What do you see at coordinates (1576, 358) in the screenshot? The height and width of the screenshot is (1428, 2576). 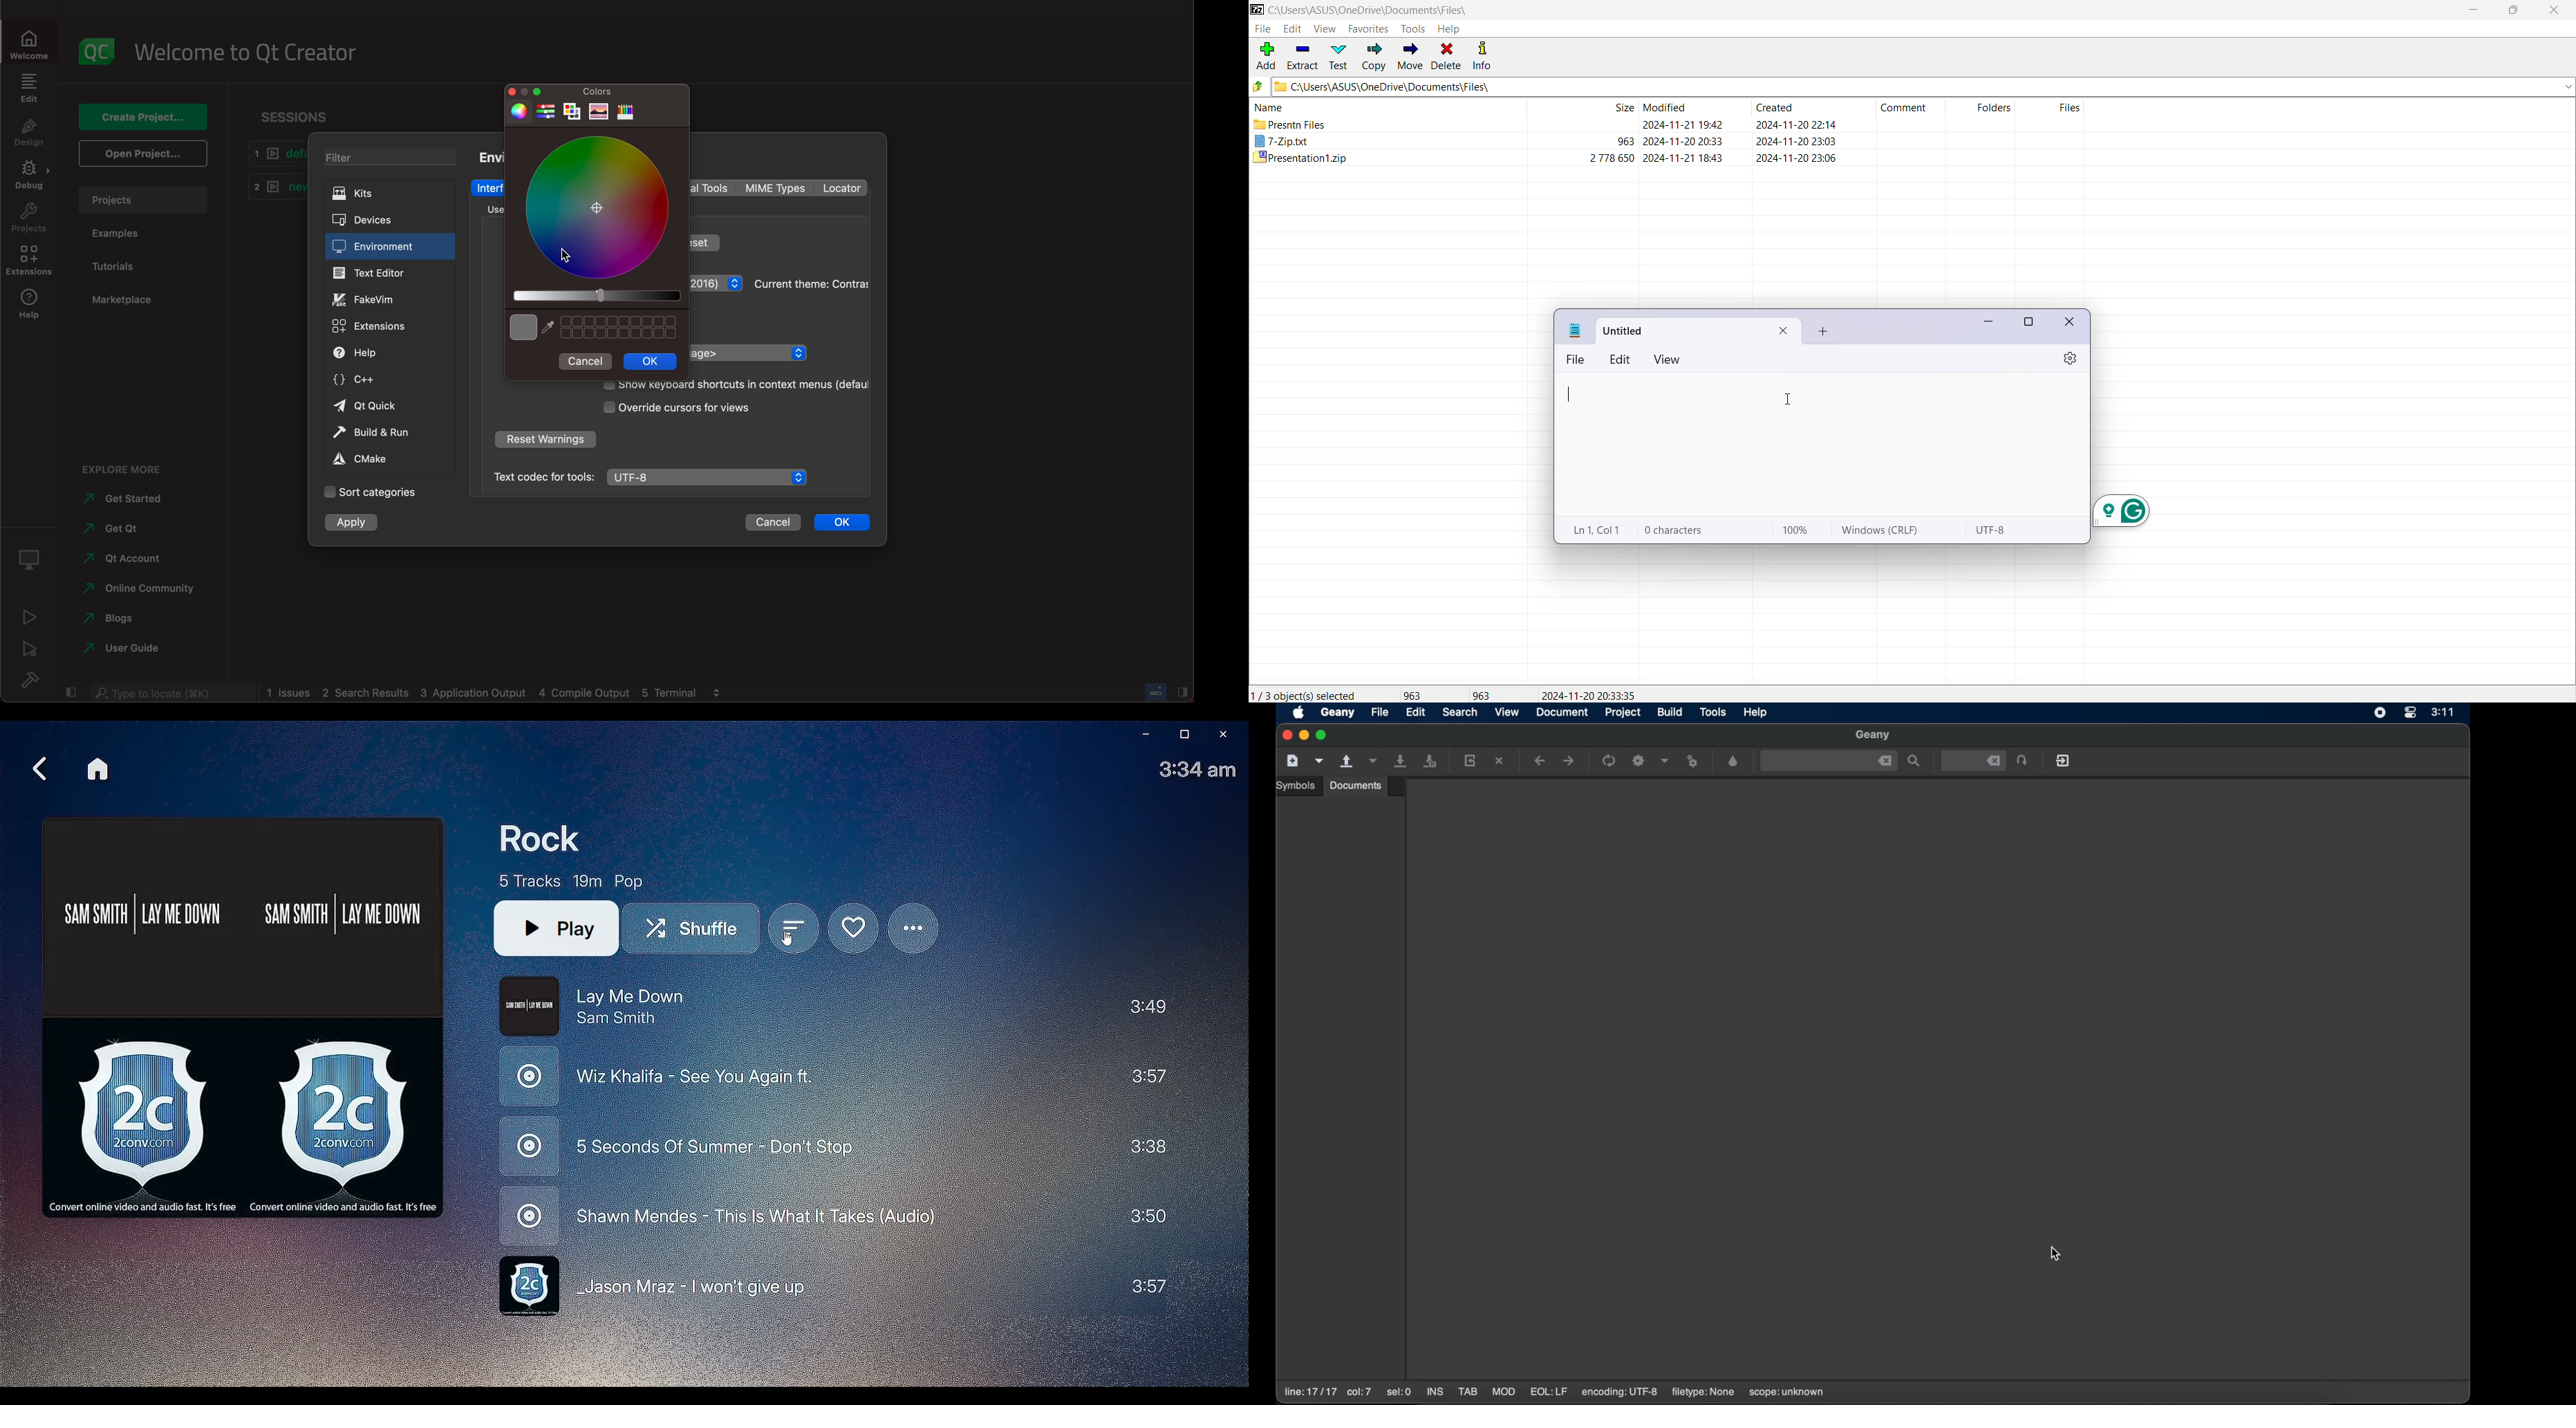 I see `file` at bounding box center [1576, 358].